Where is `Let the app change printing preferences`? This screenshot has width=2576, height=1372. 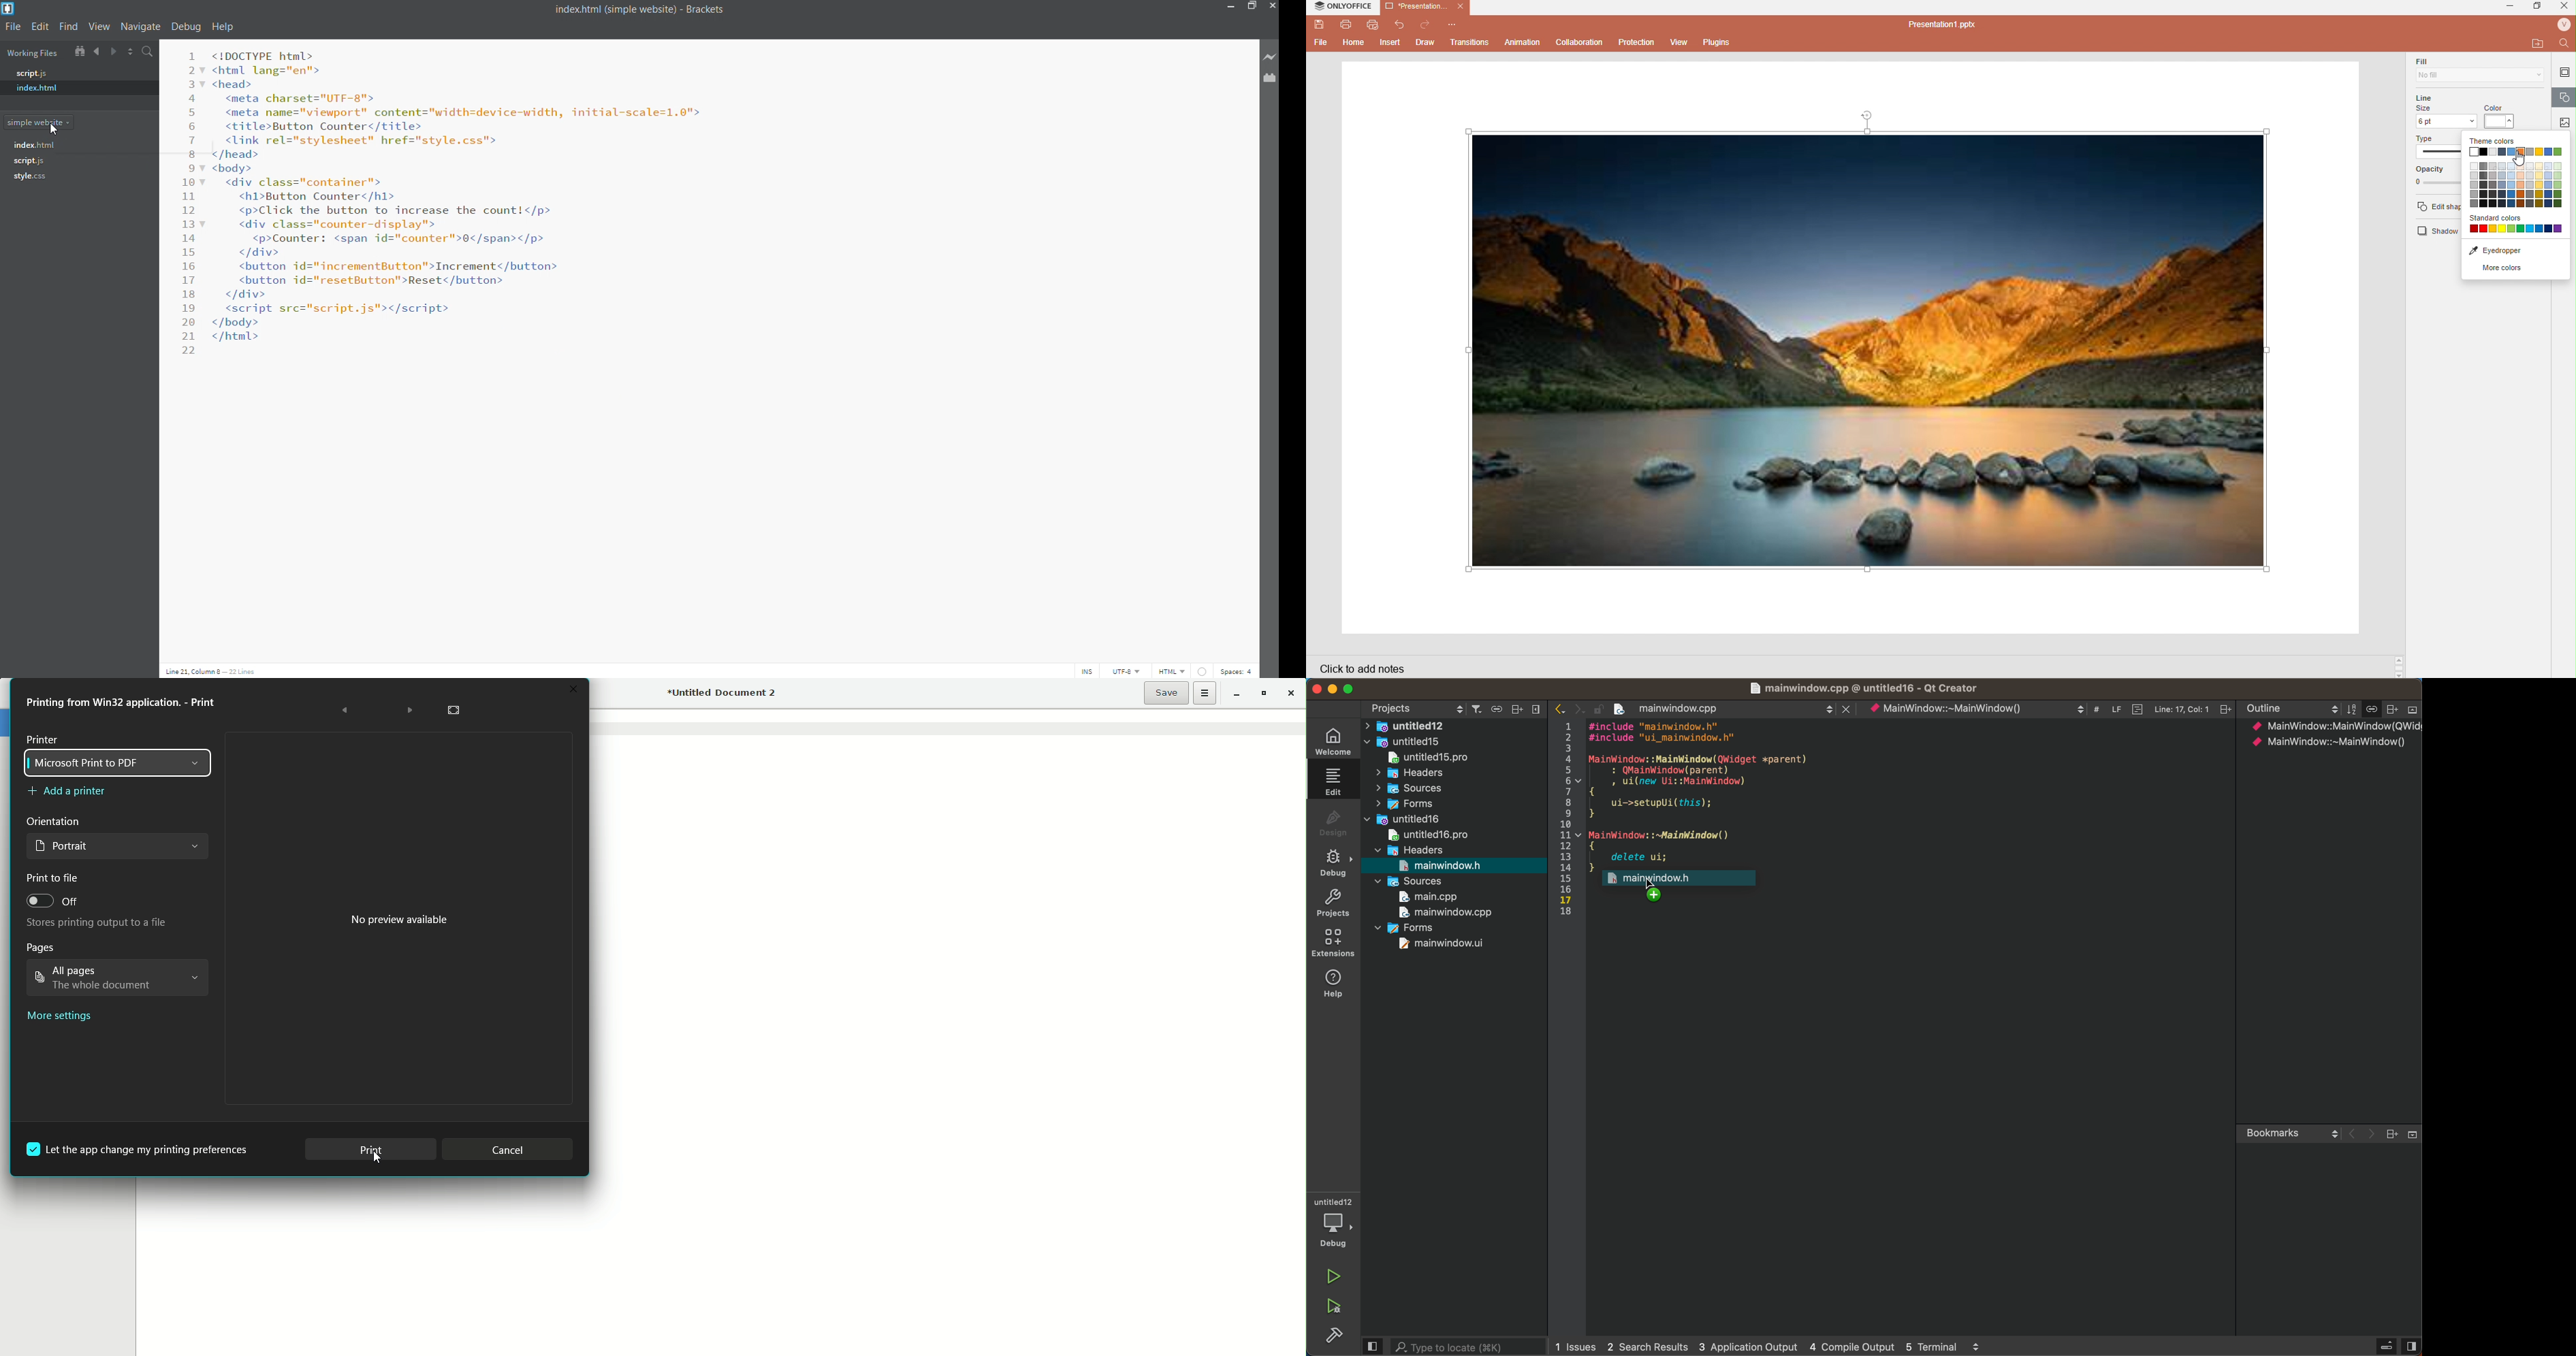
Let the app change printing preferences is located at coordinates (139, 1147).